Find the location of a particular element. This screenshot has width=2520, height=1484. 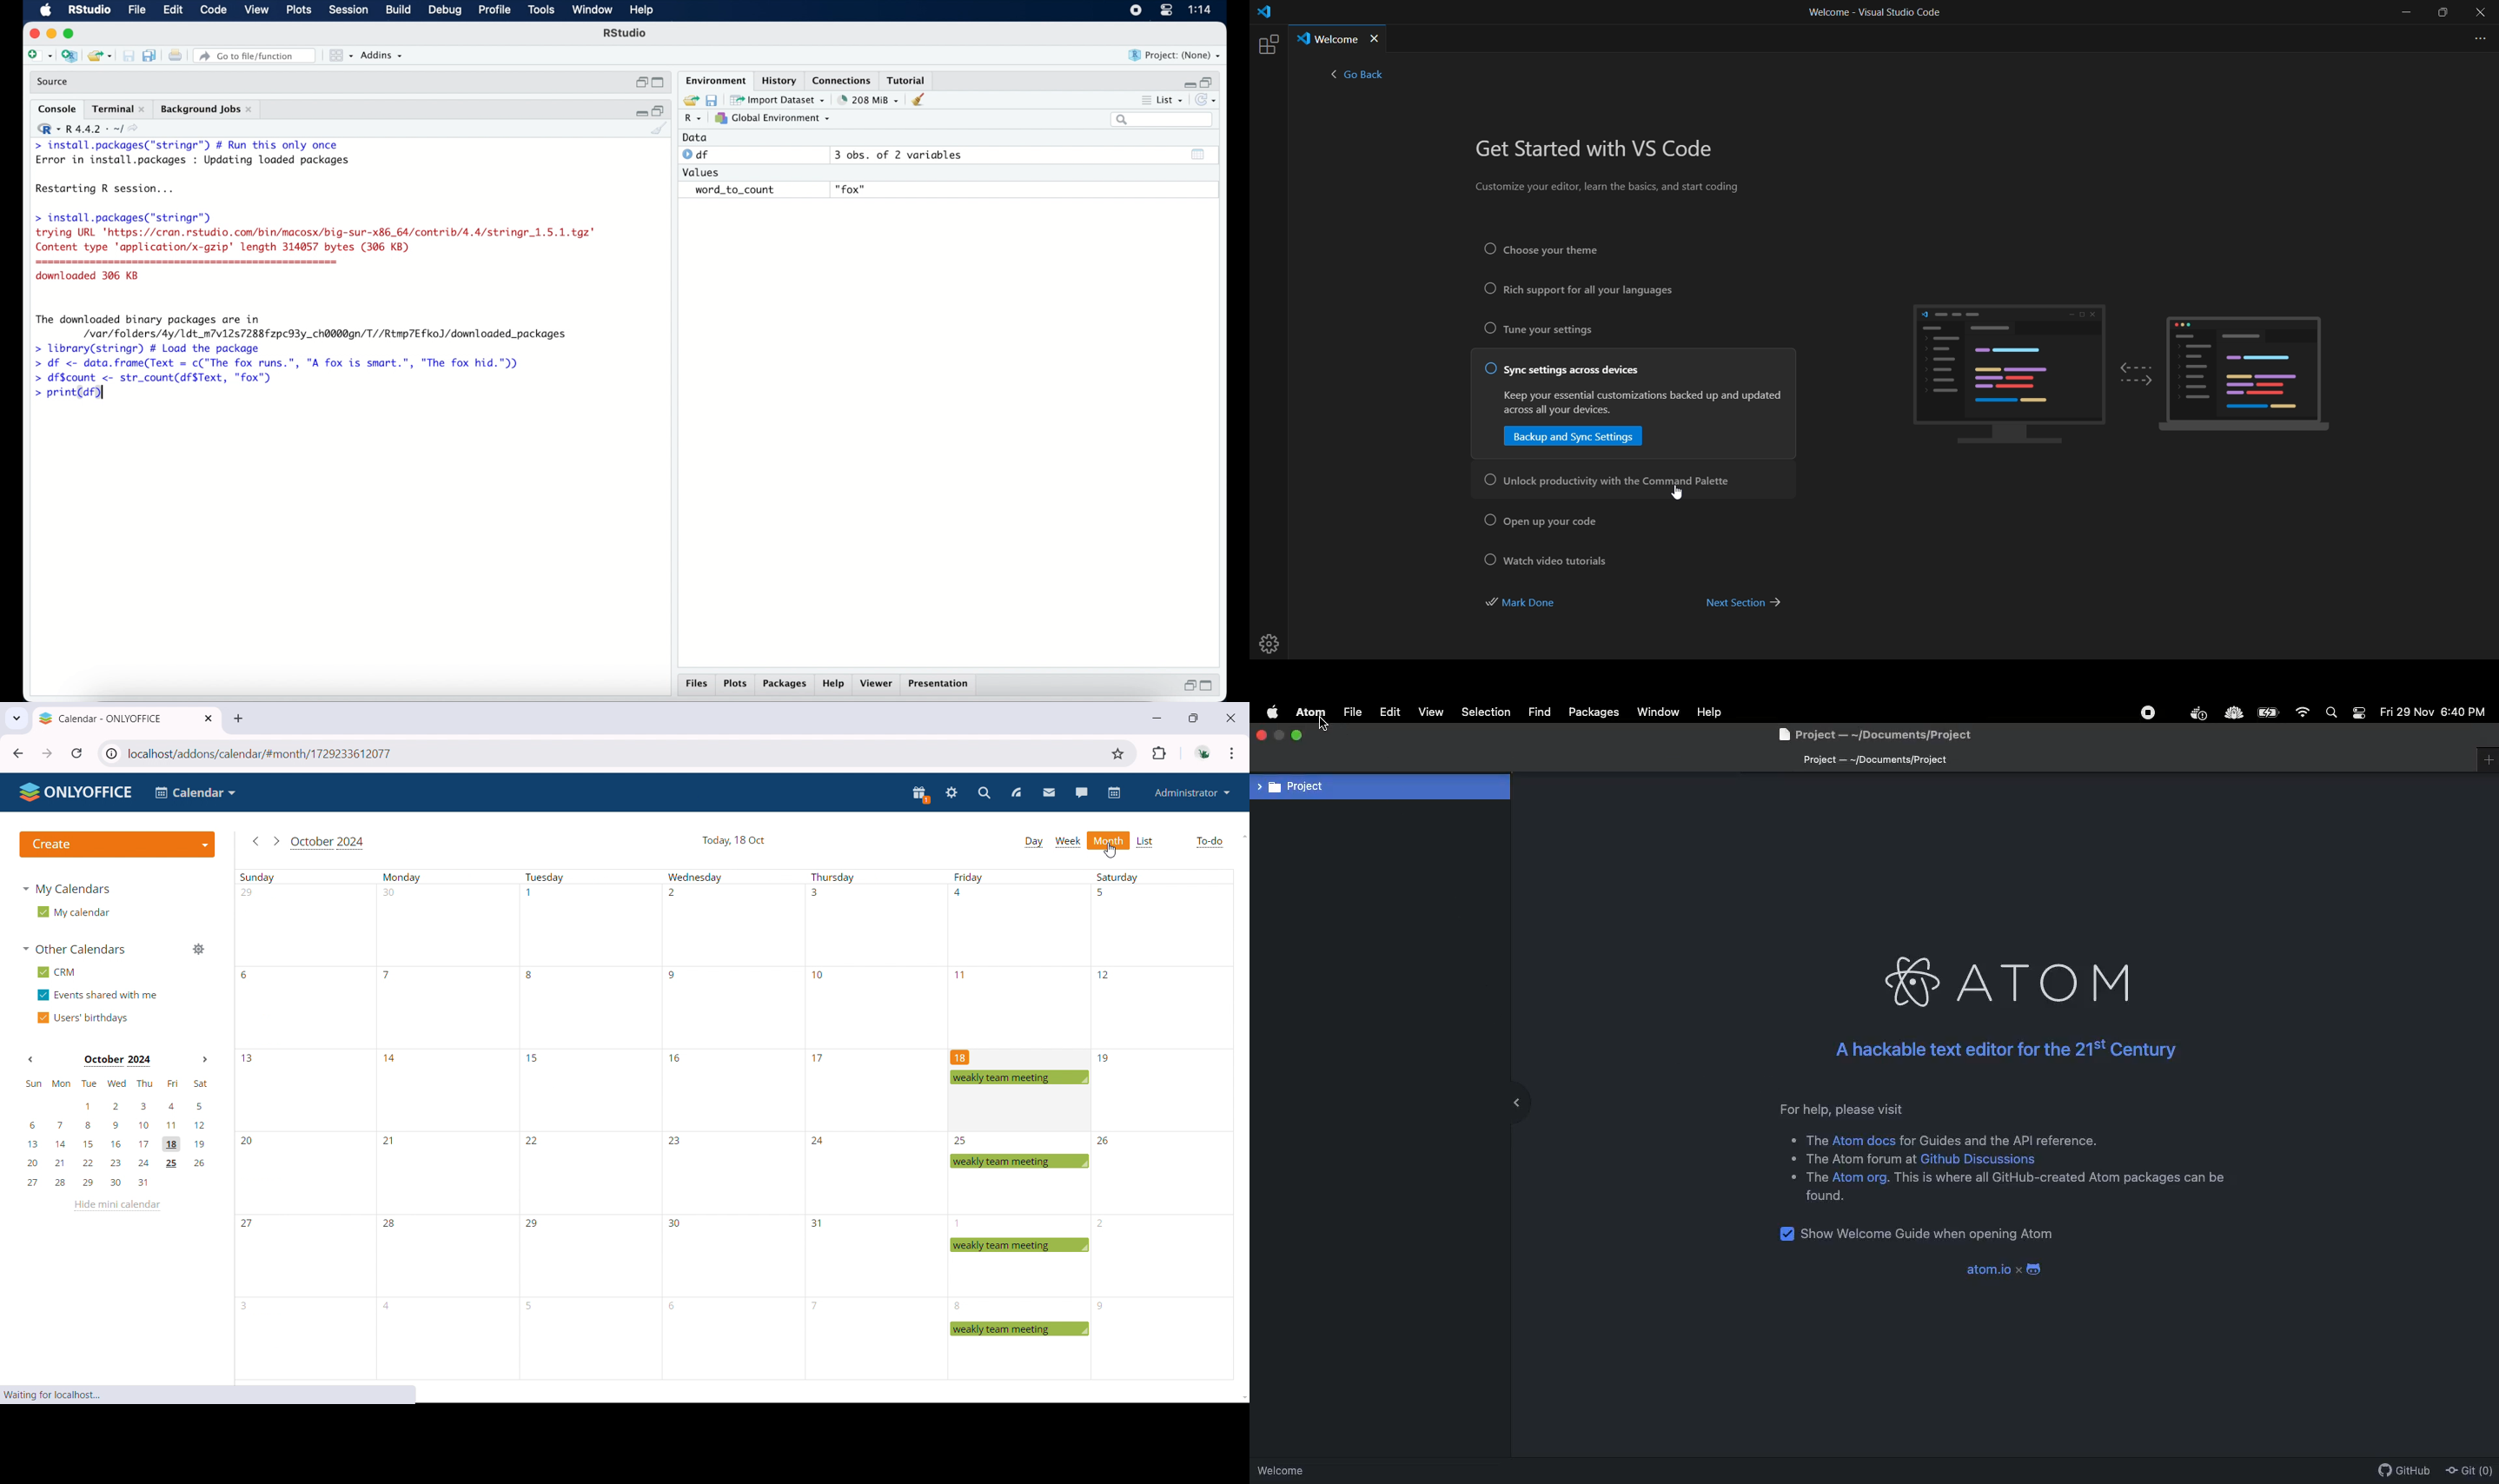

plots is located at coordinates (300, 10).